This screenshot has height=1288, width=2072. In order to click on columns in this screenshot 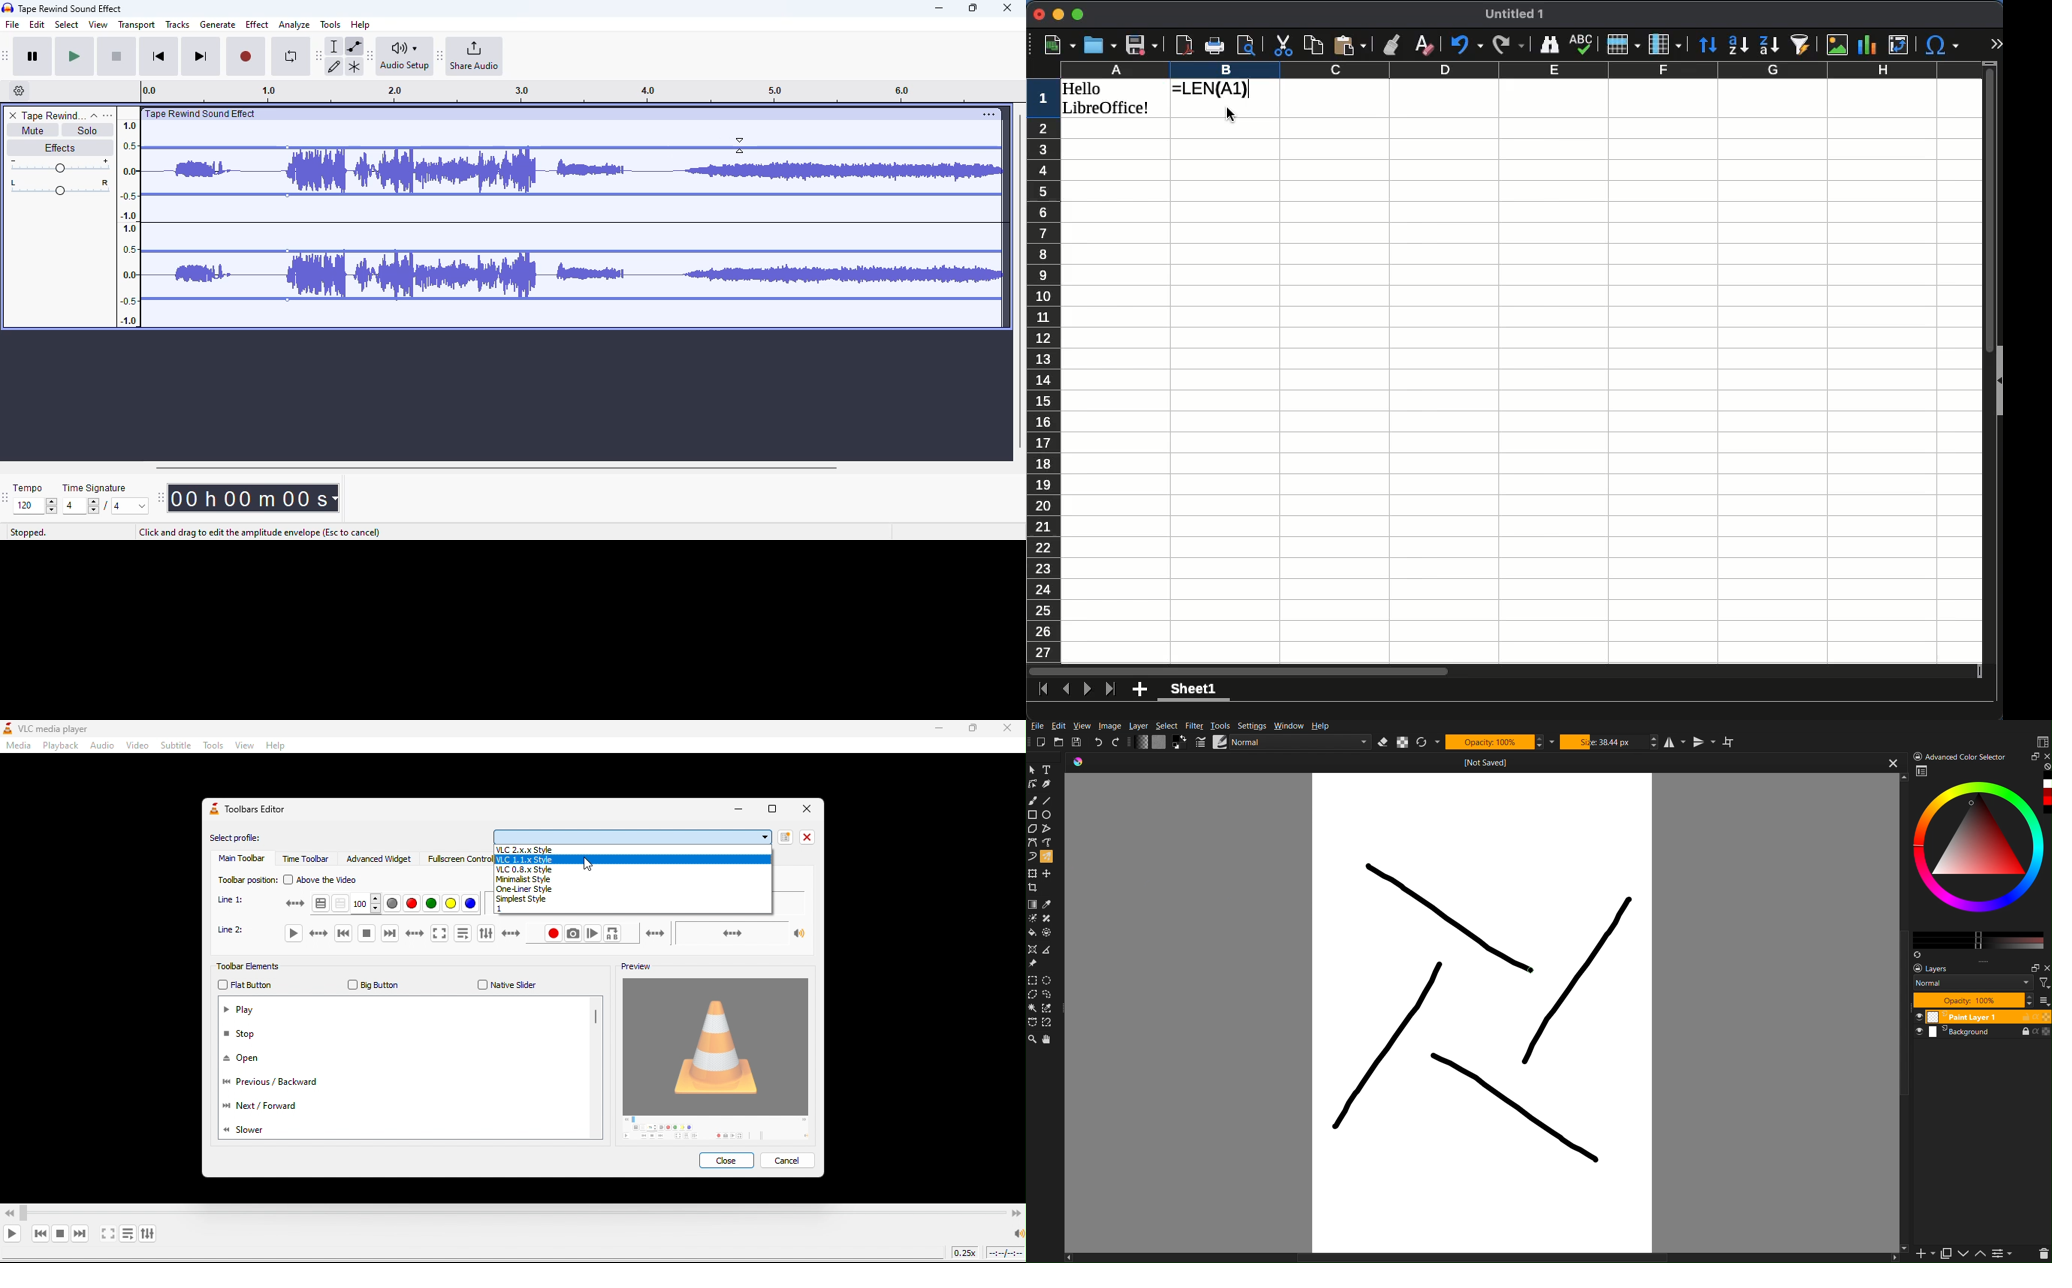, I will do `click(1519, 70)`.